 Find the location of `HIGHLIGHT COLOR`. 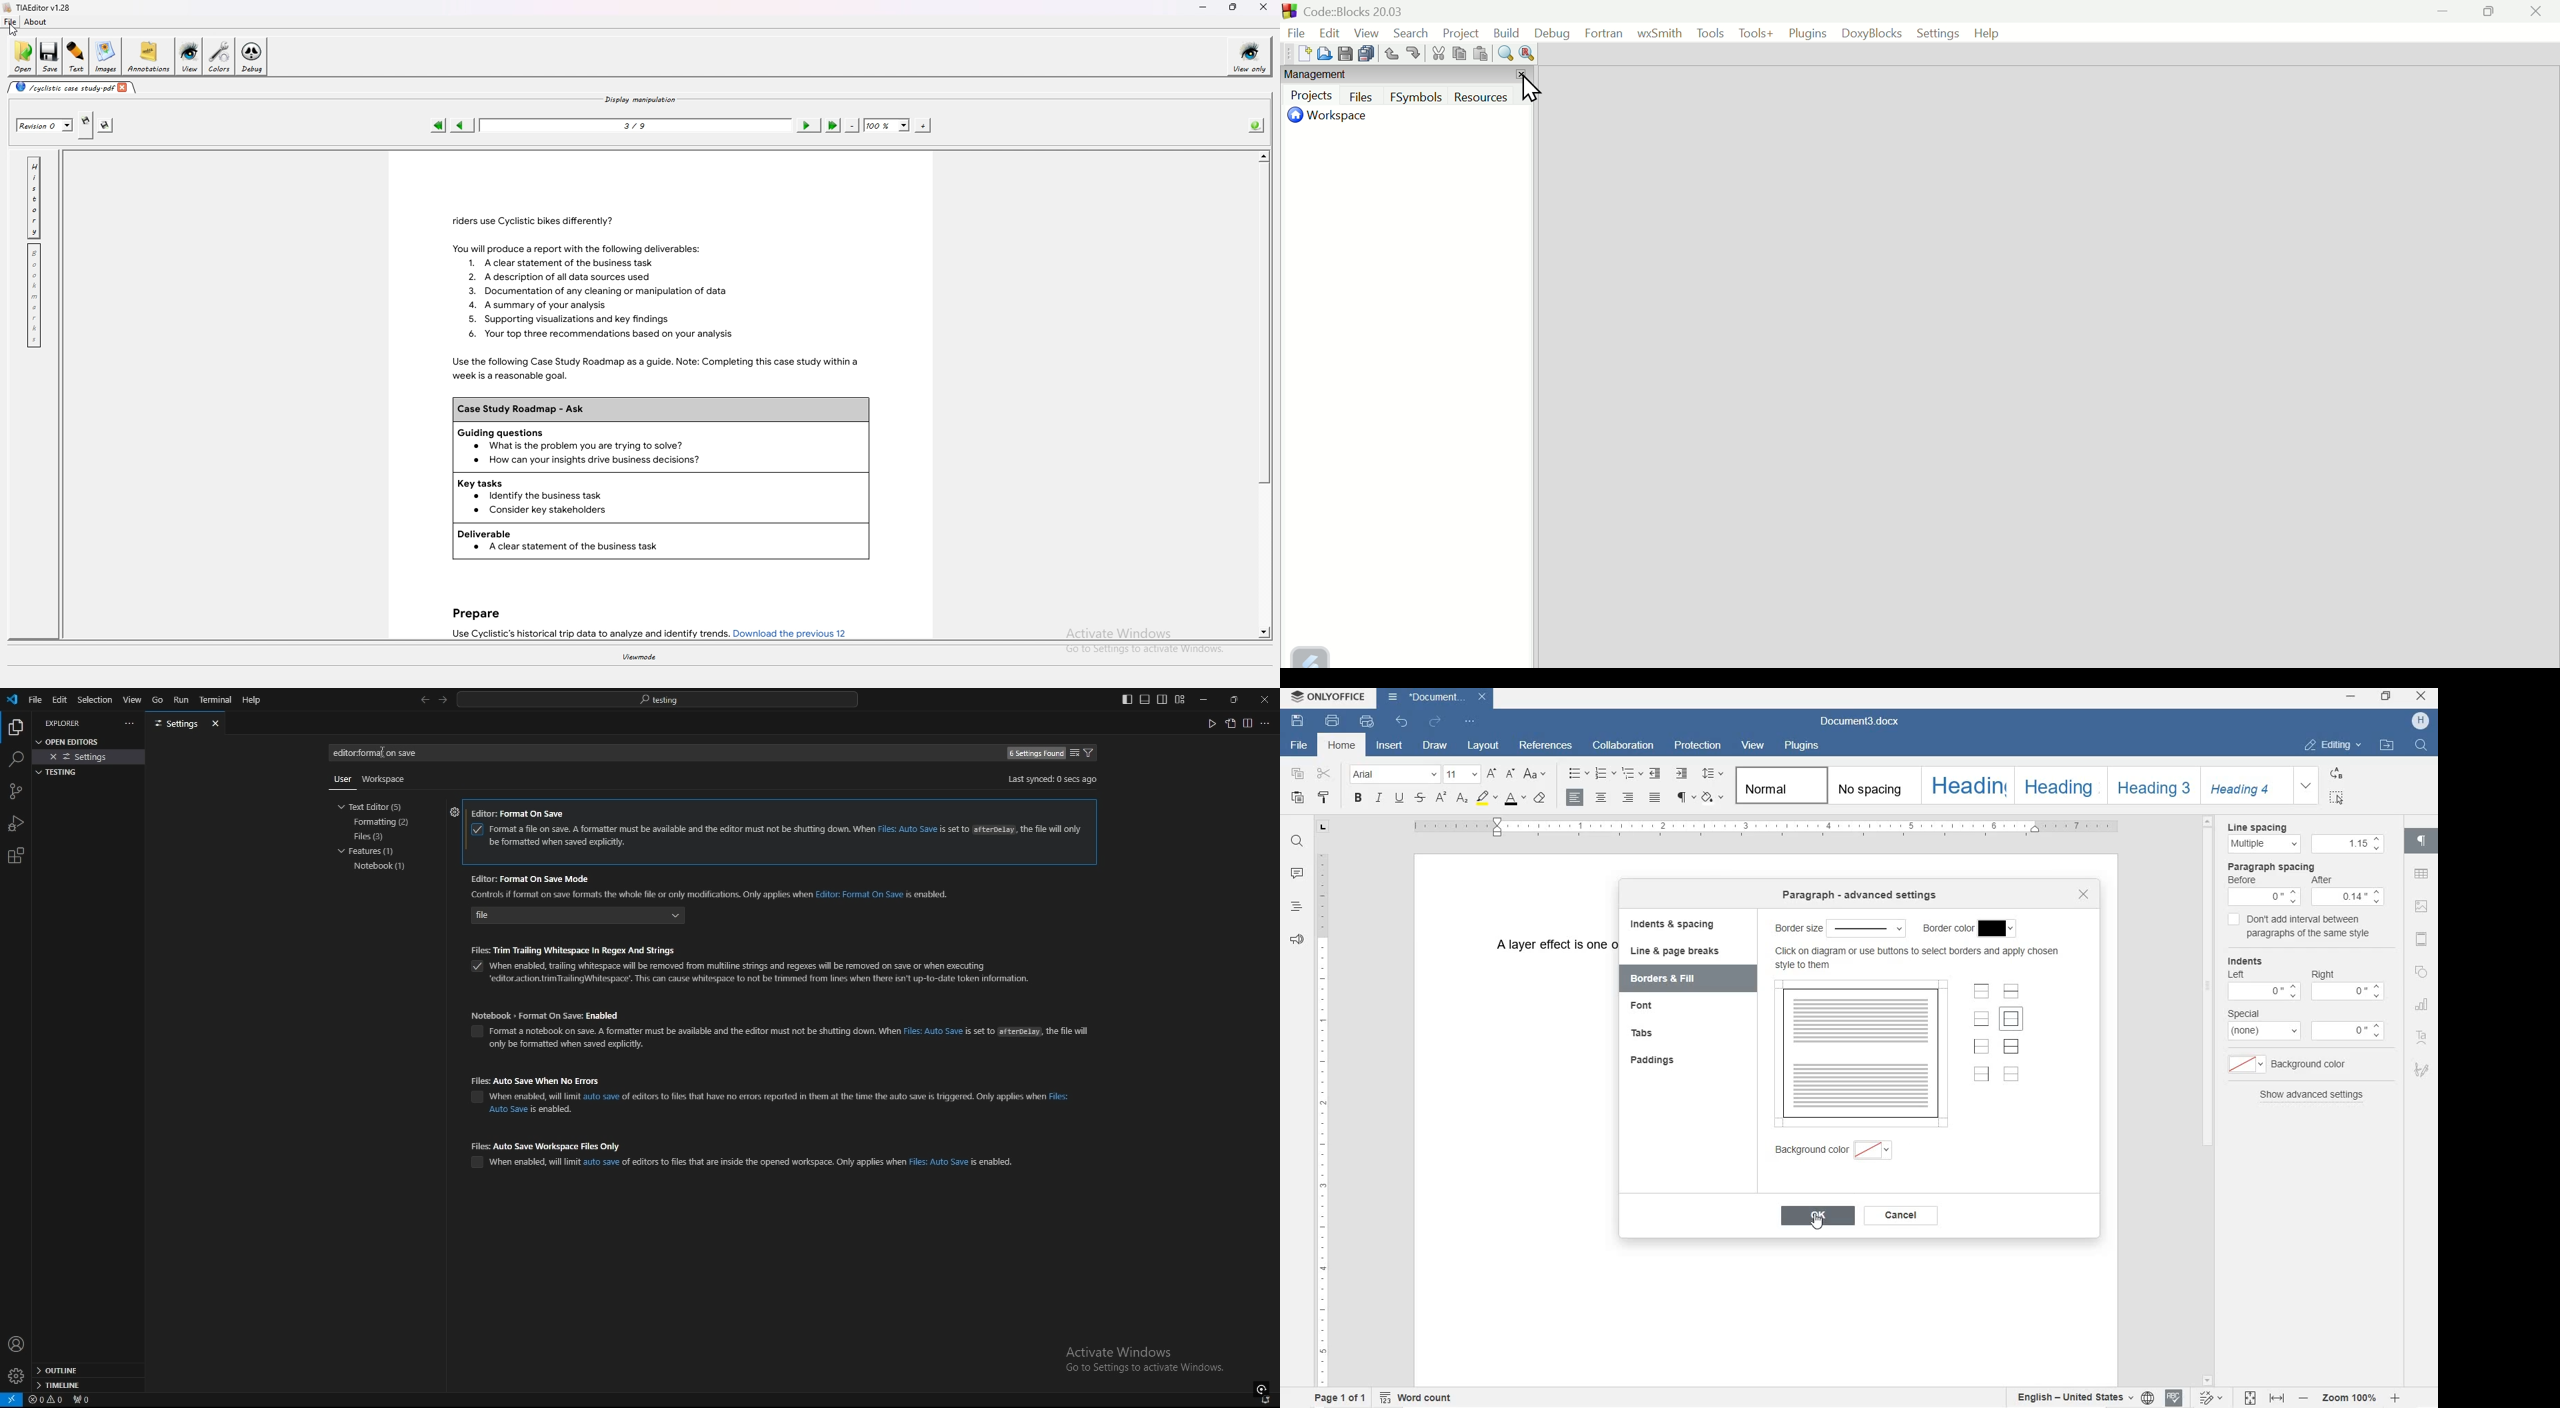

HIGHLIGHT COLOR is located at coordinates (1488, 798).